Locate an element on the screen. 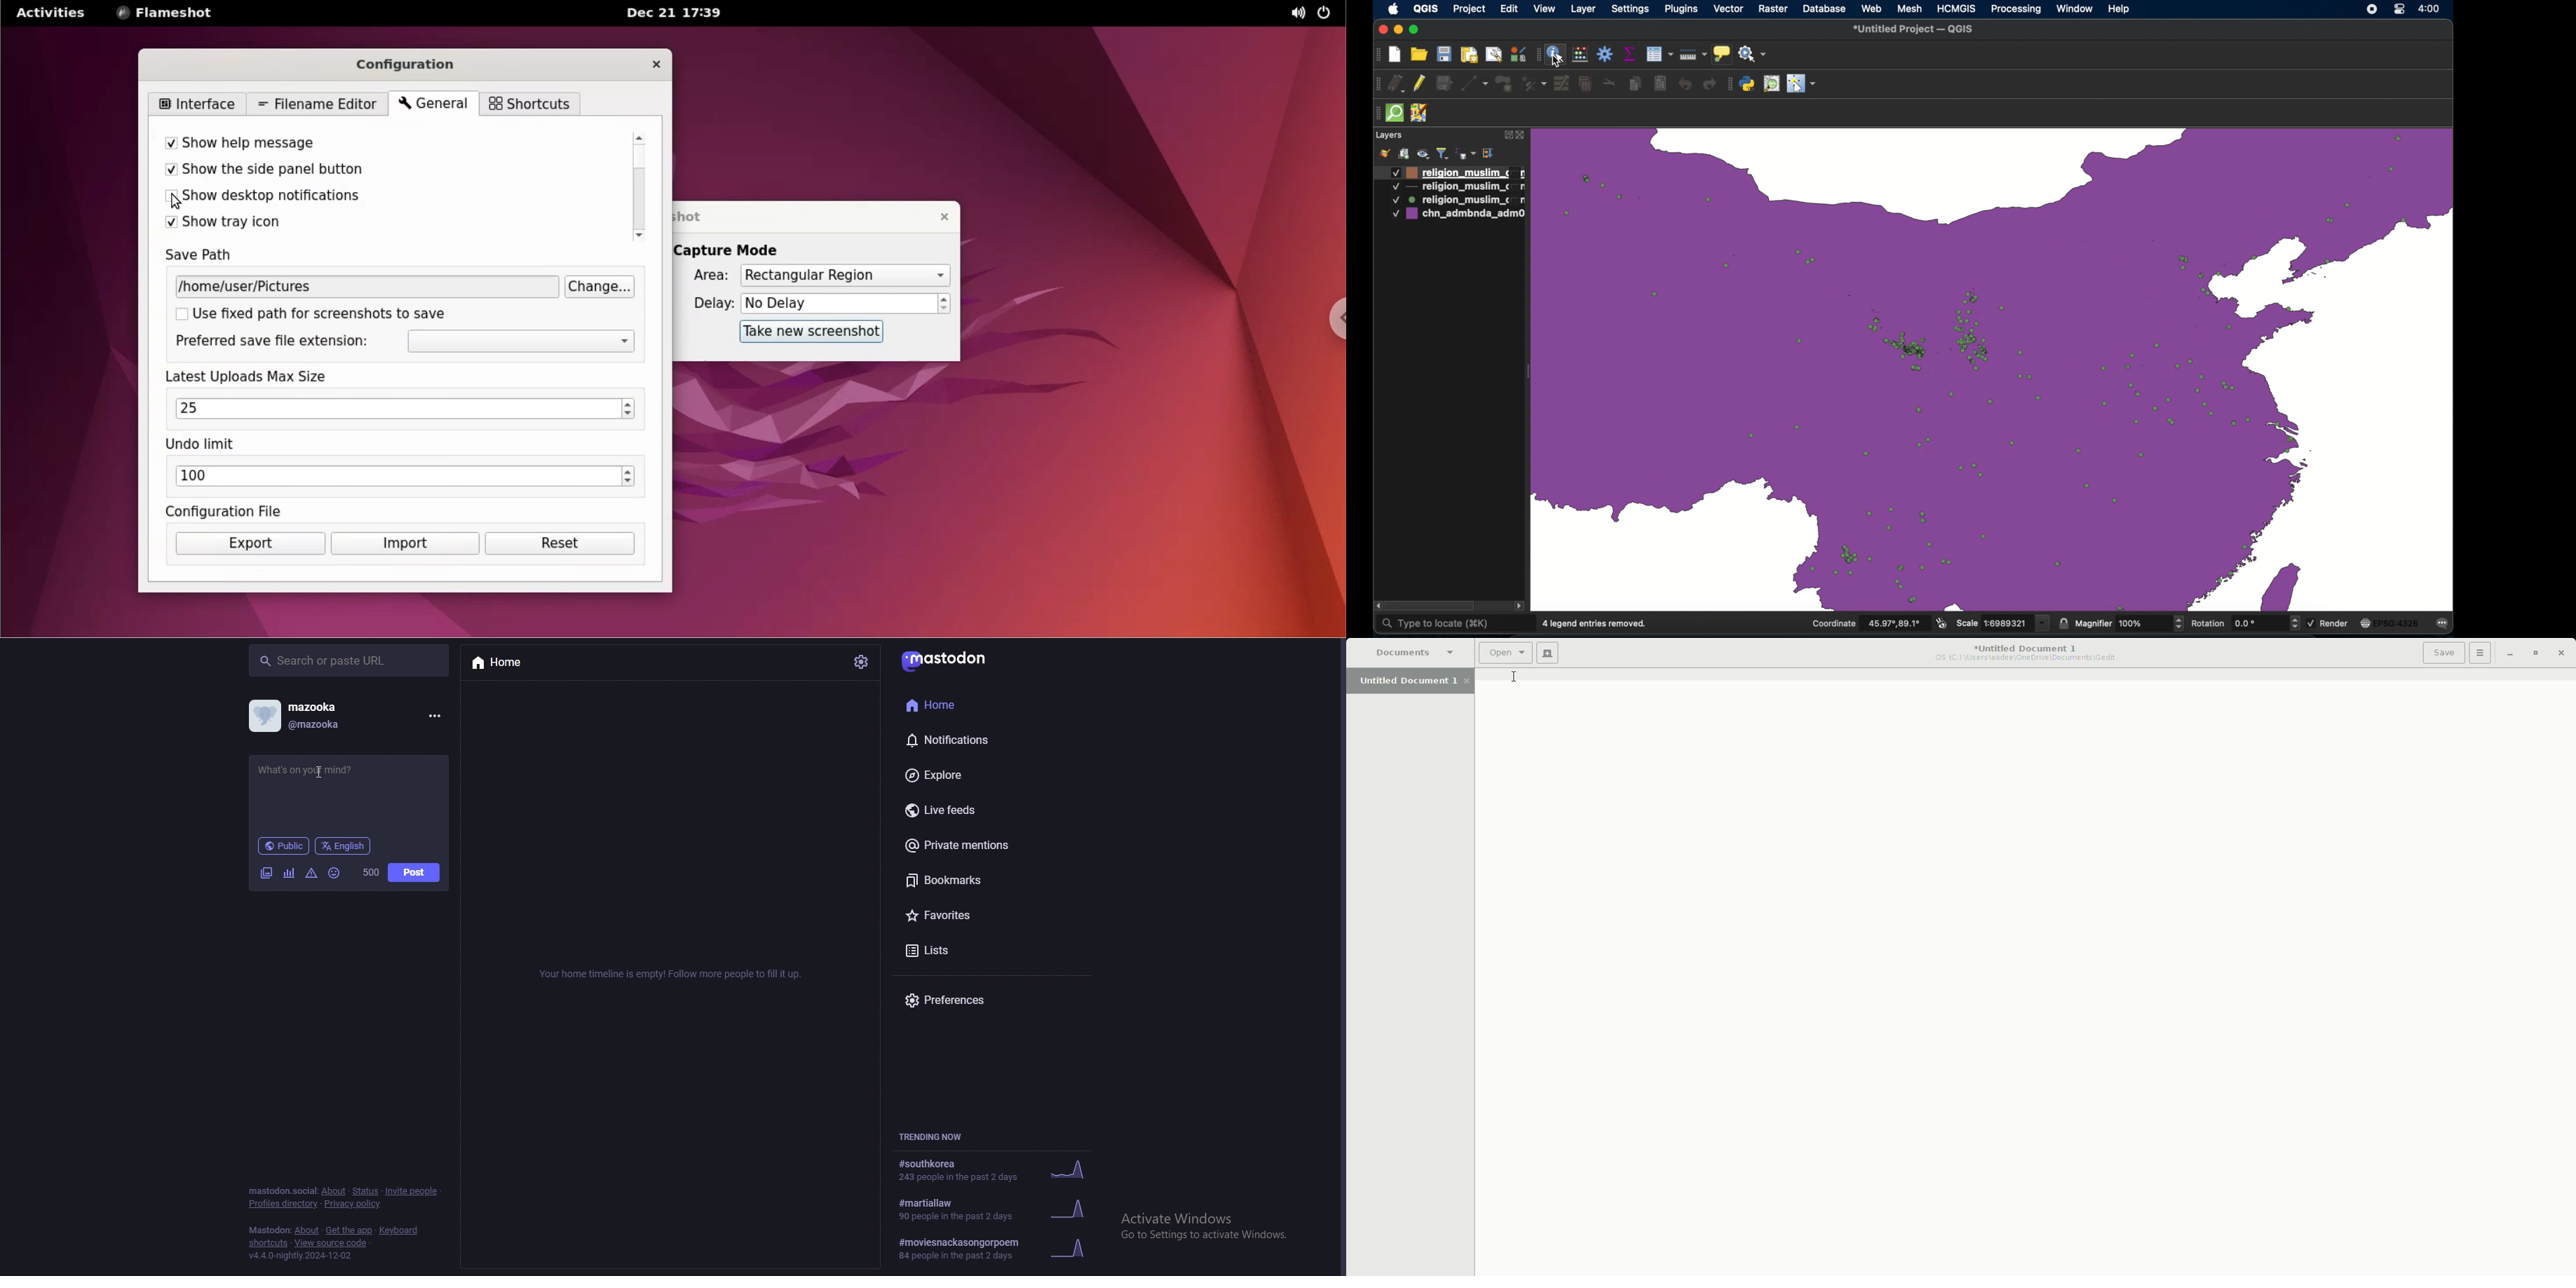  trending is located at coordinates (1006, 1208).